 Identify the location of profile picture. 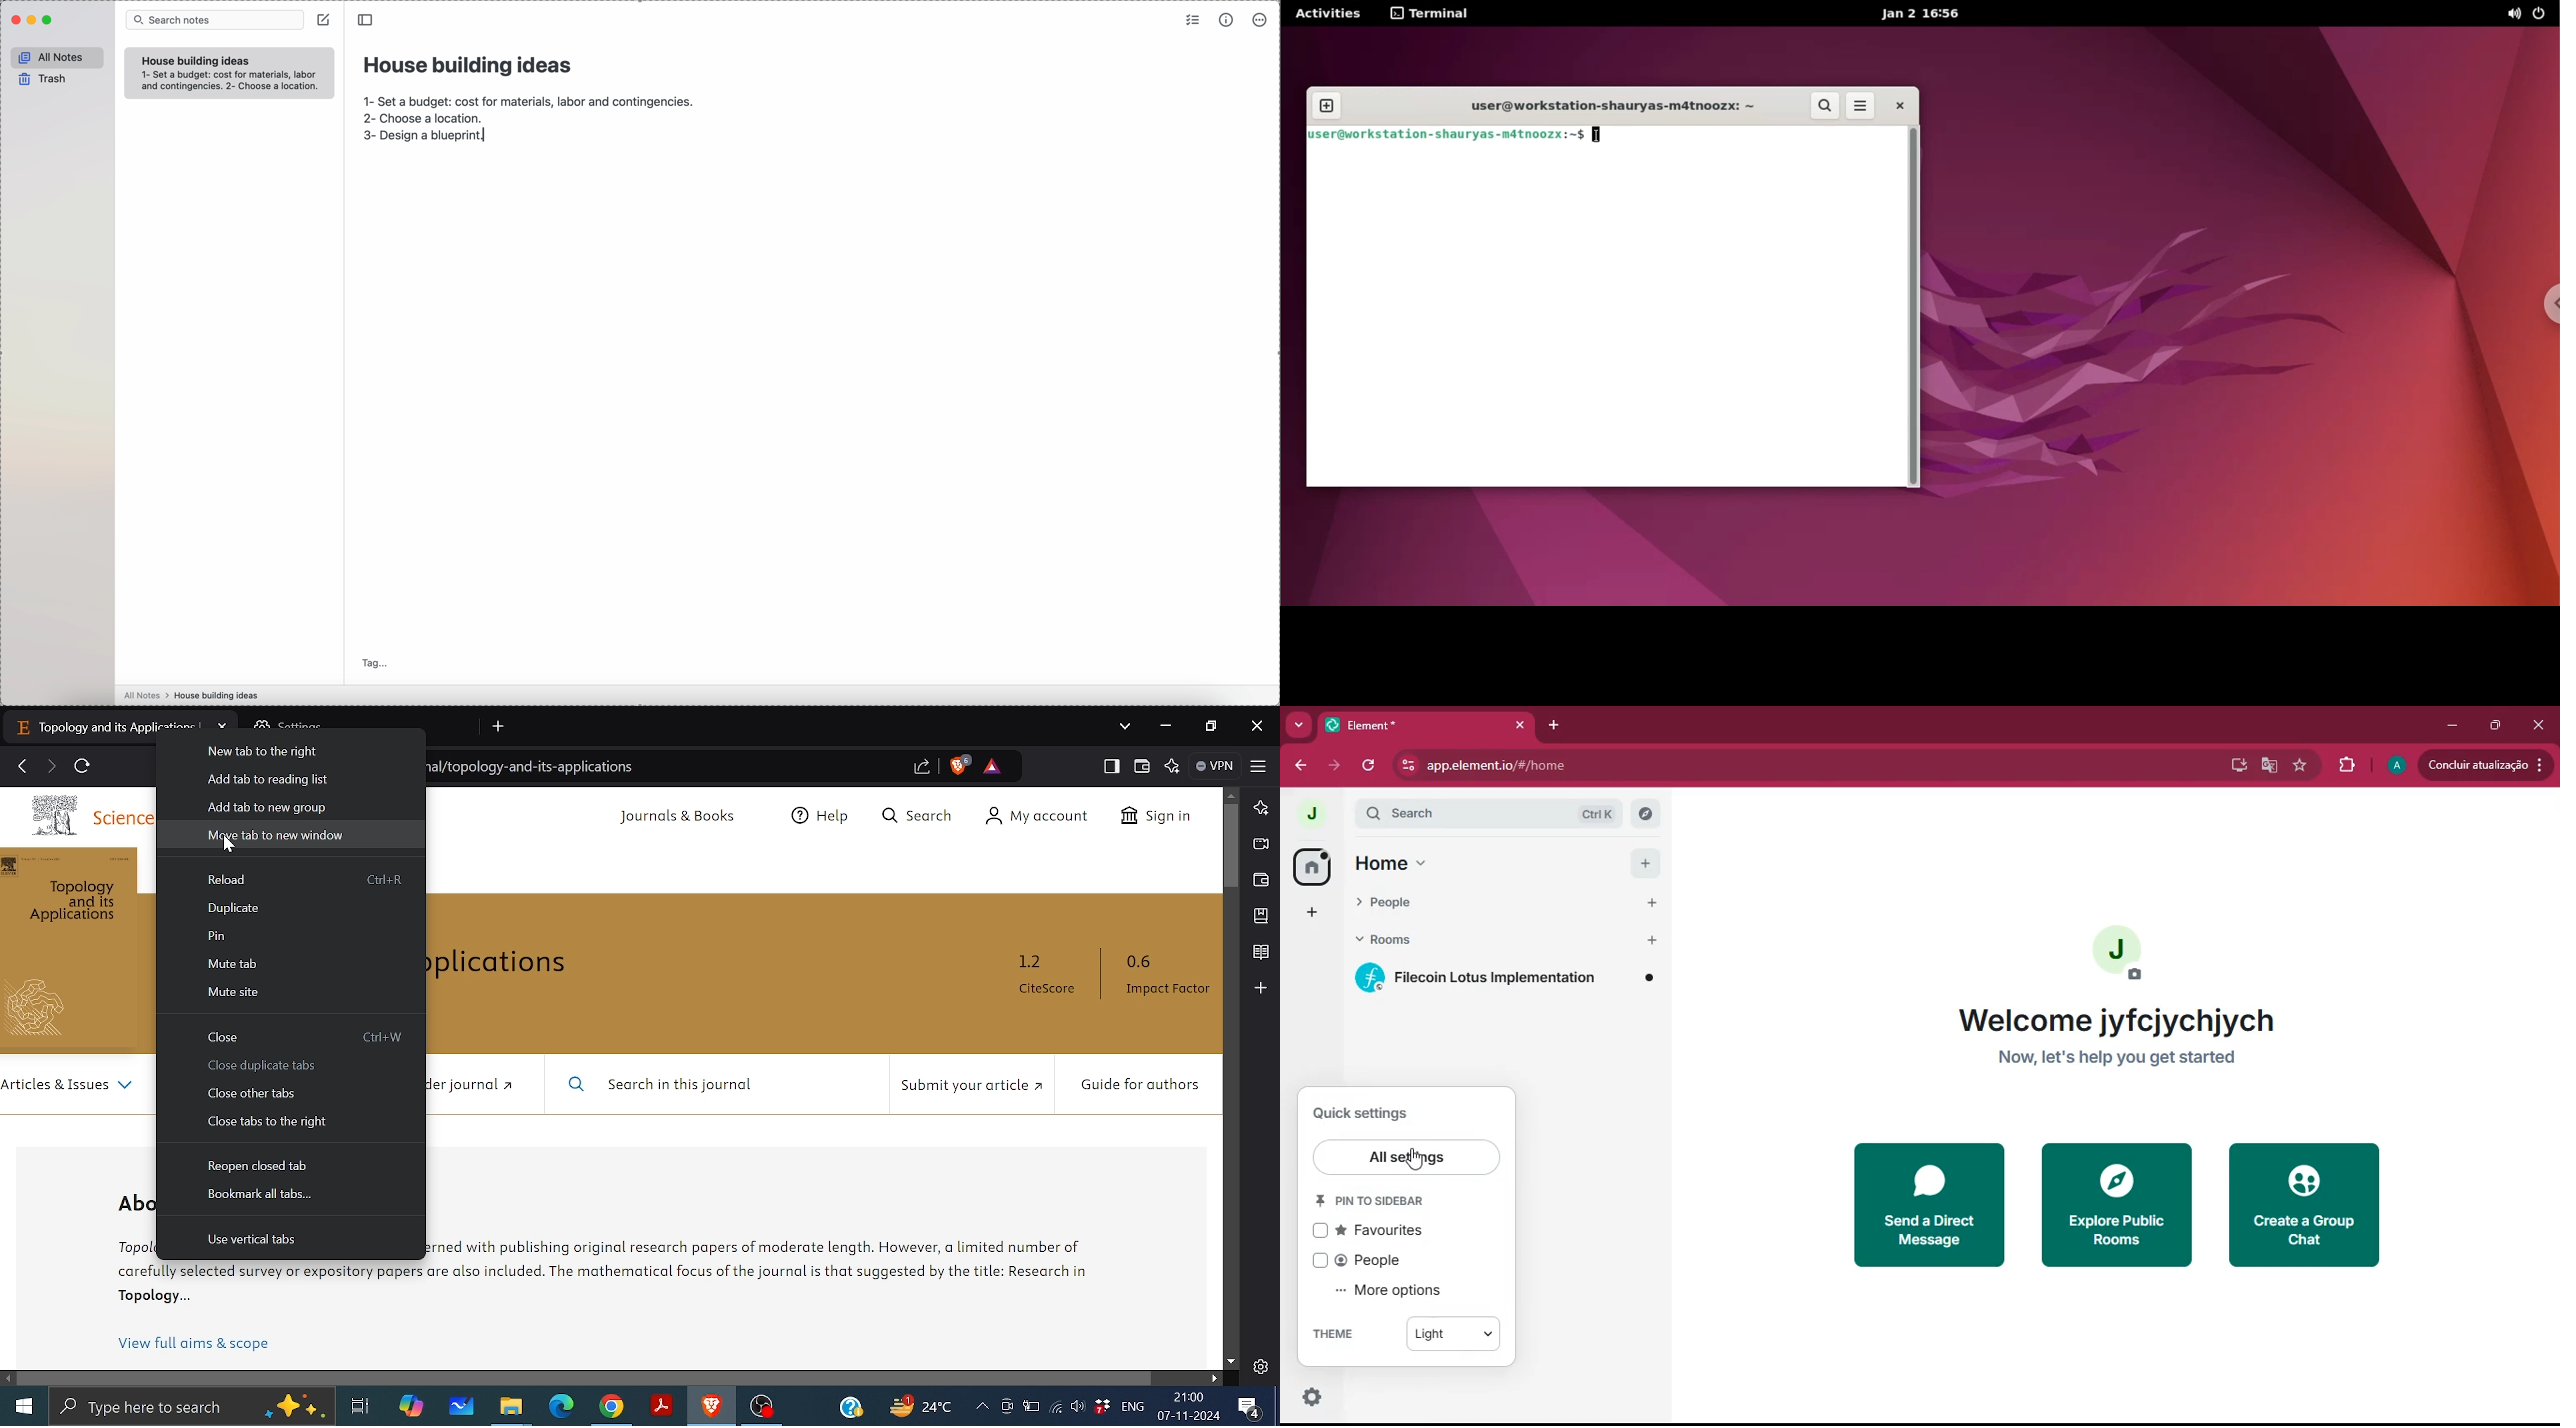
(2125, 947).